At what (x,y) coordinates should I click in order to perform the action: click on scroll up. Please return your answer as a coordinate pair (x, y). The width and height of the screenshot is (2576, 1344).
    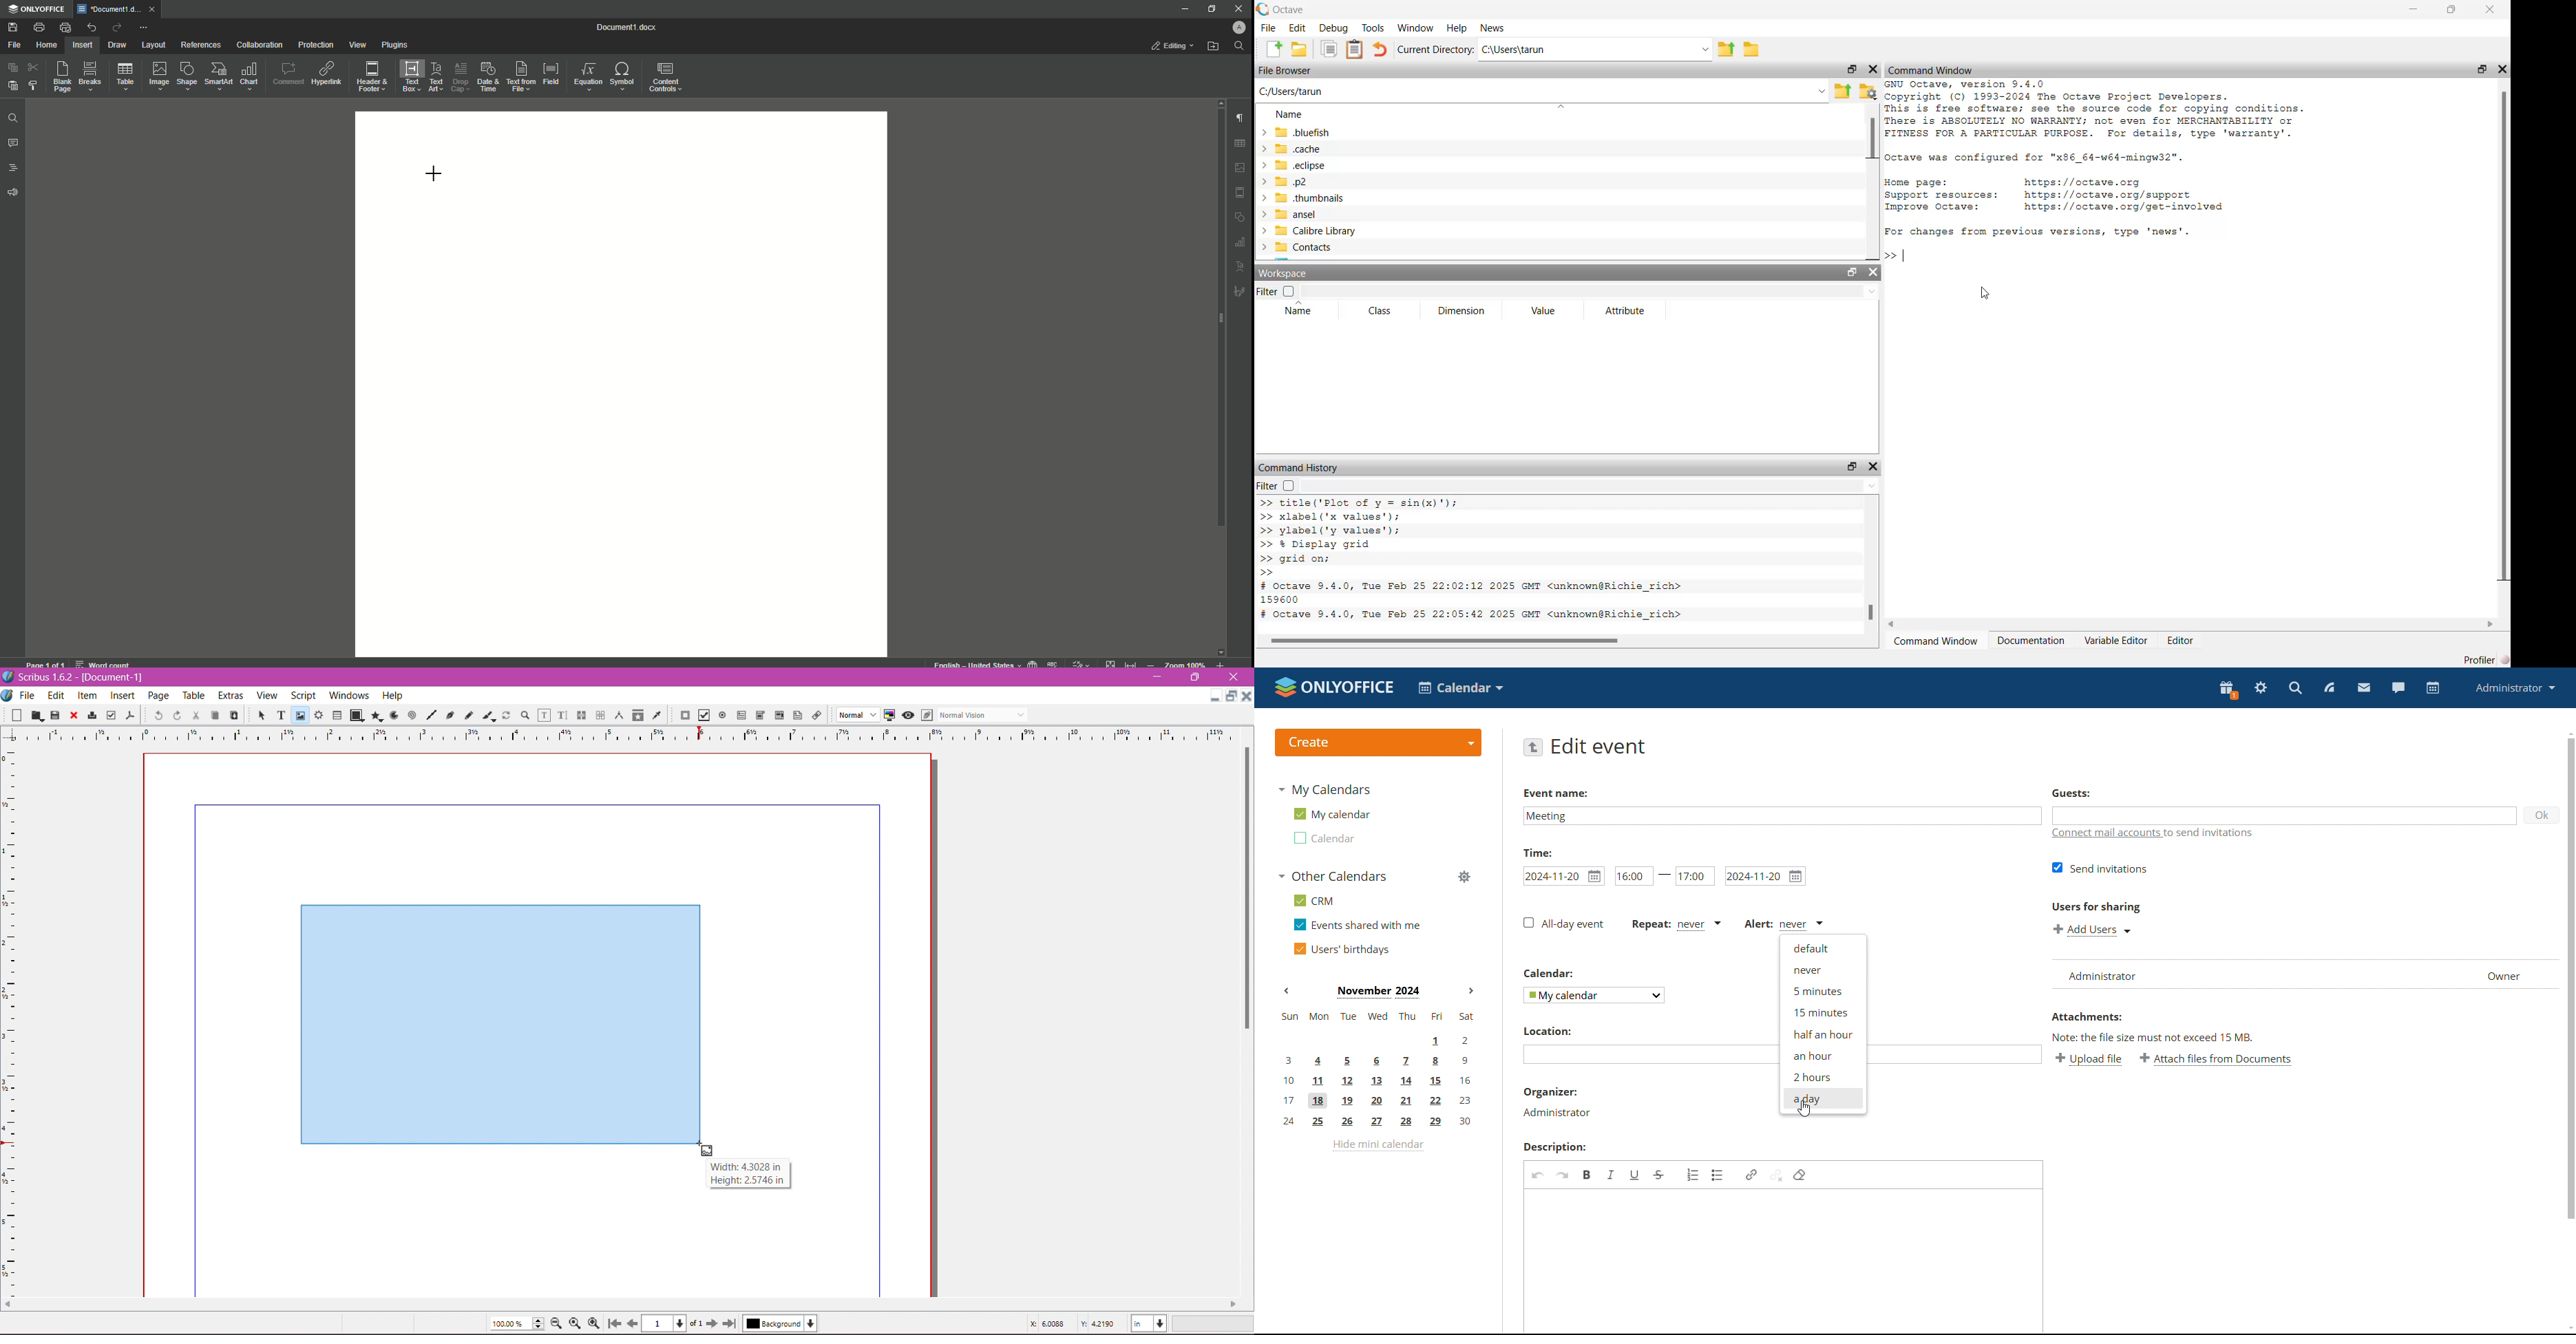
    Looking at the image, I should click on (1218, 102).